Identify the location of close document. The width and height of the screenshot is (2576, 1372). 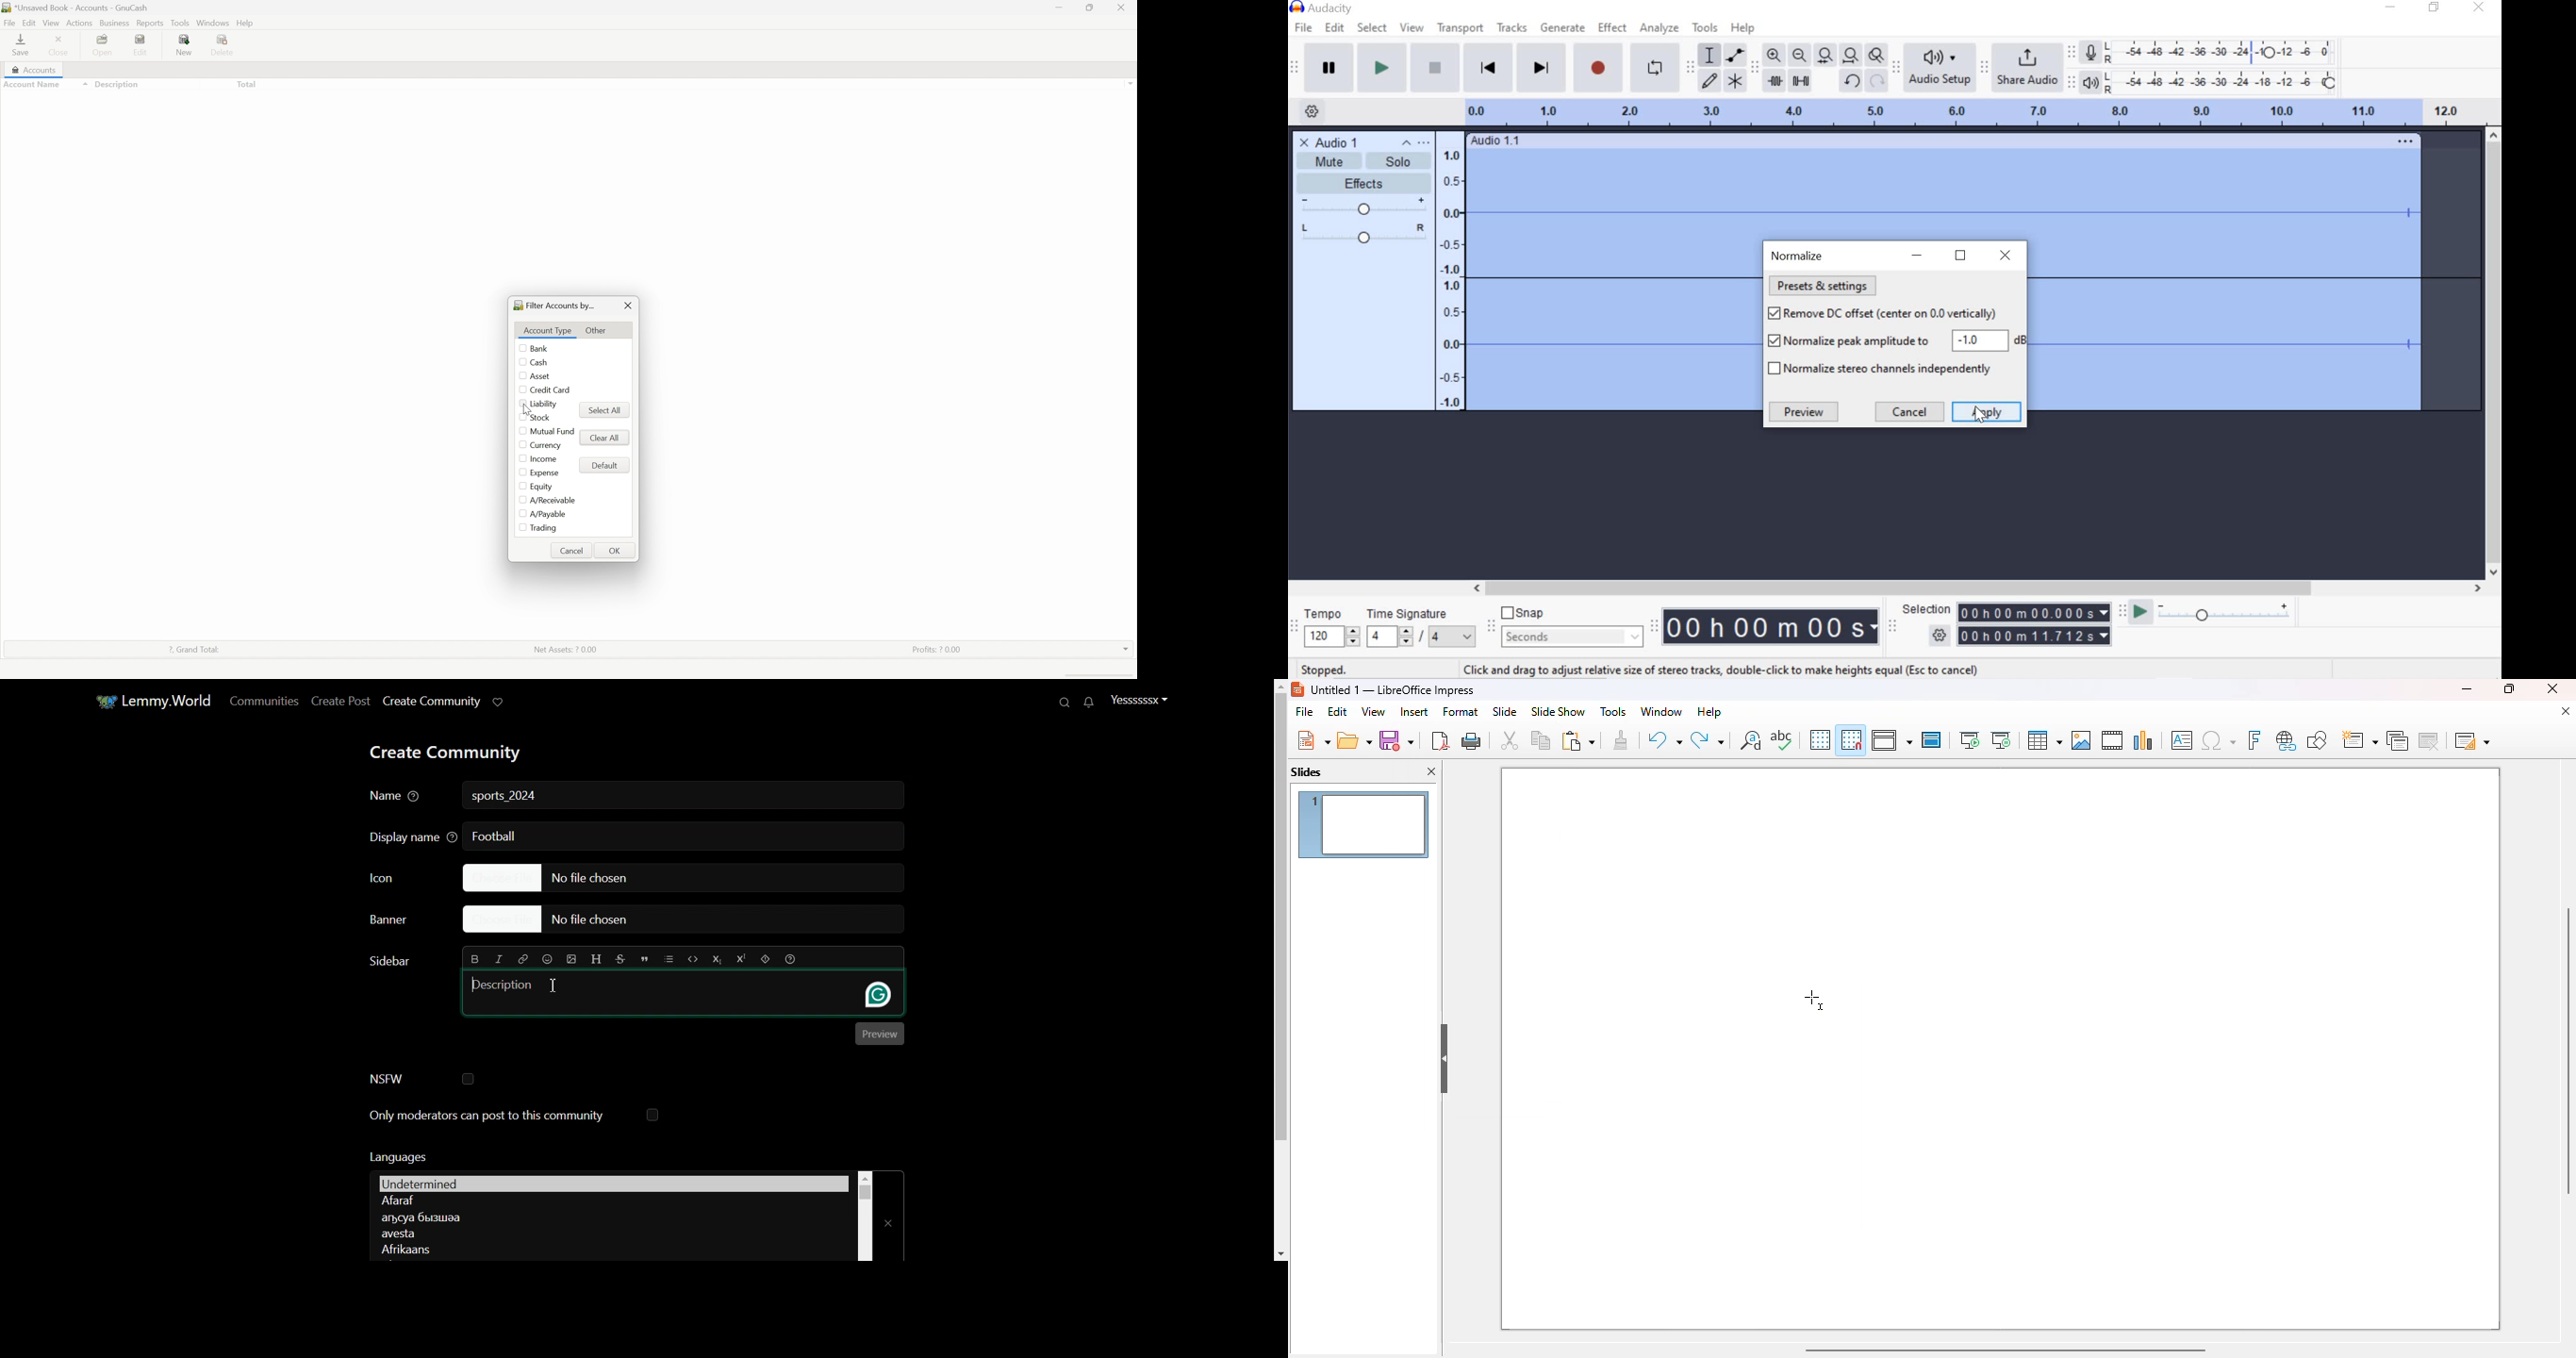
(2565, 711).